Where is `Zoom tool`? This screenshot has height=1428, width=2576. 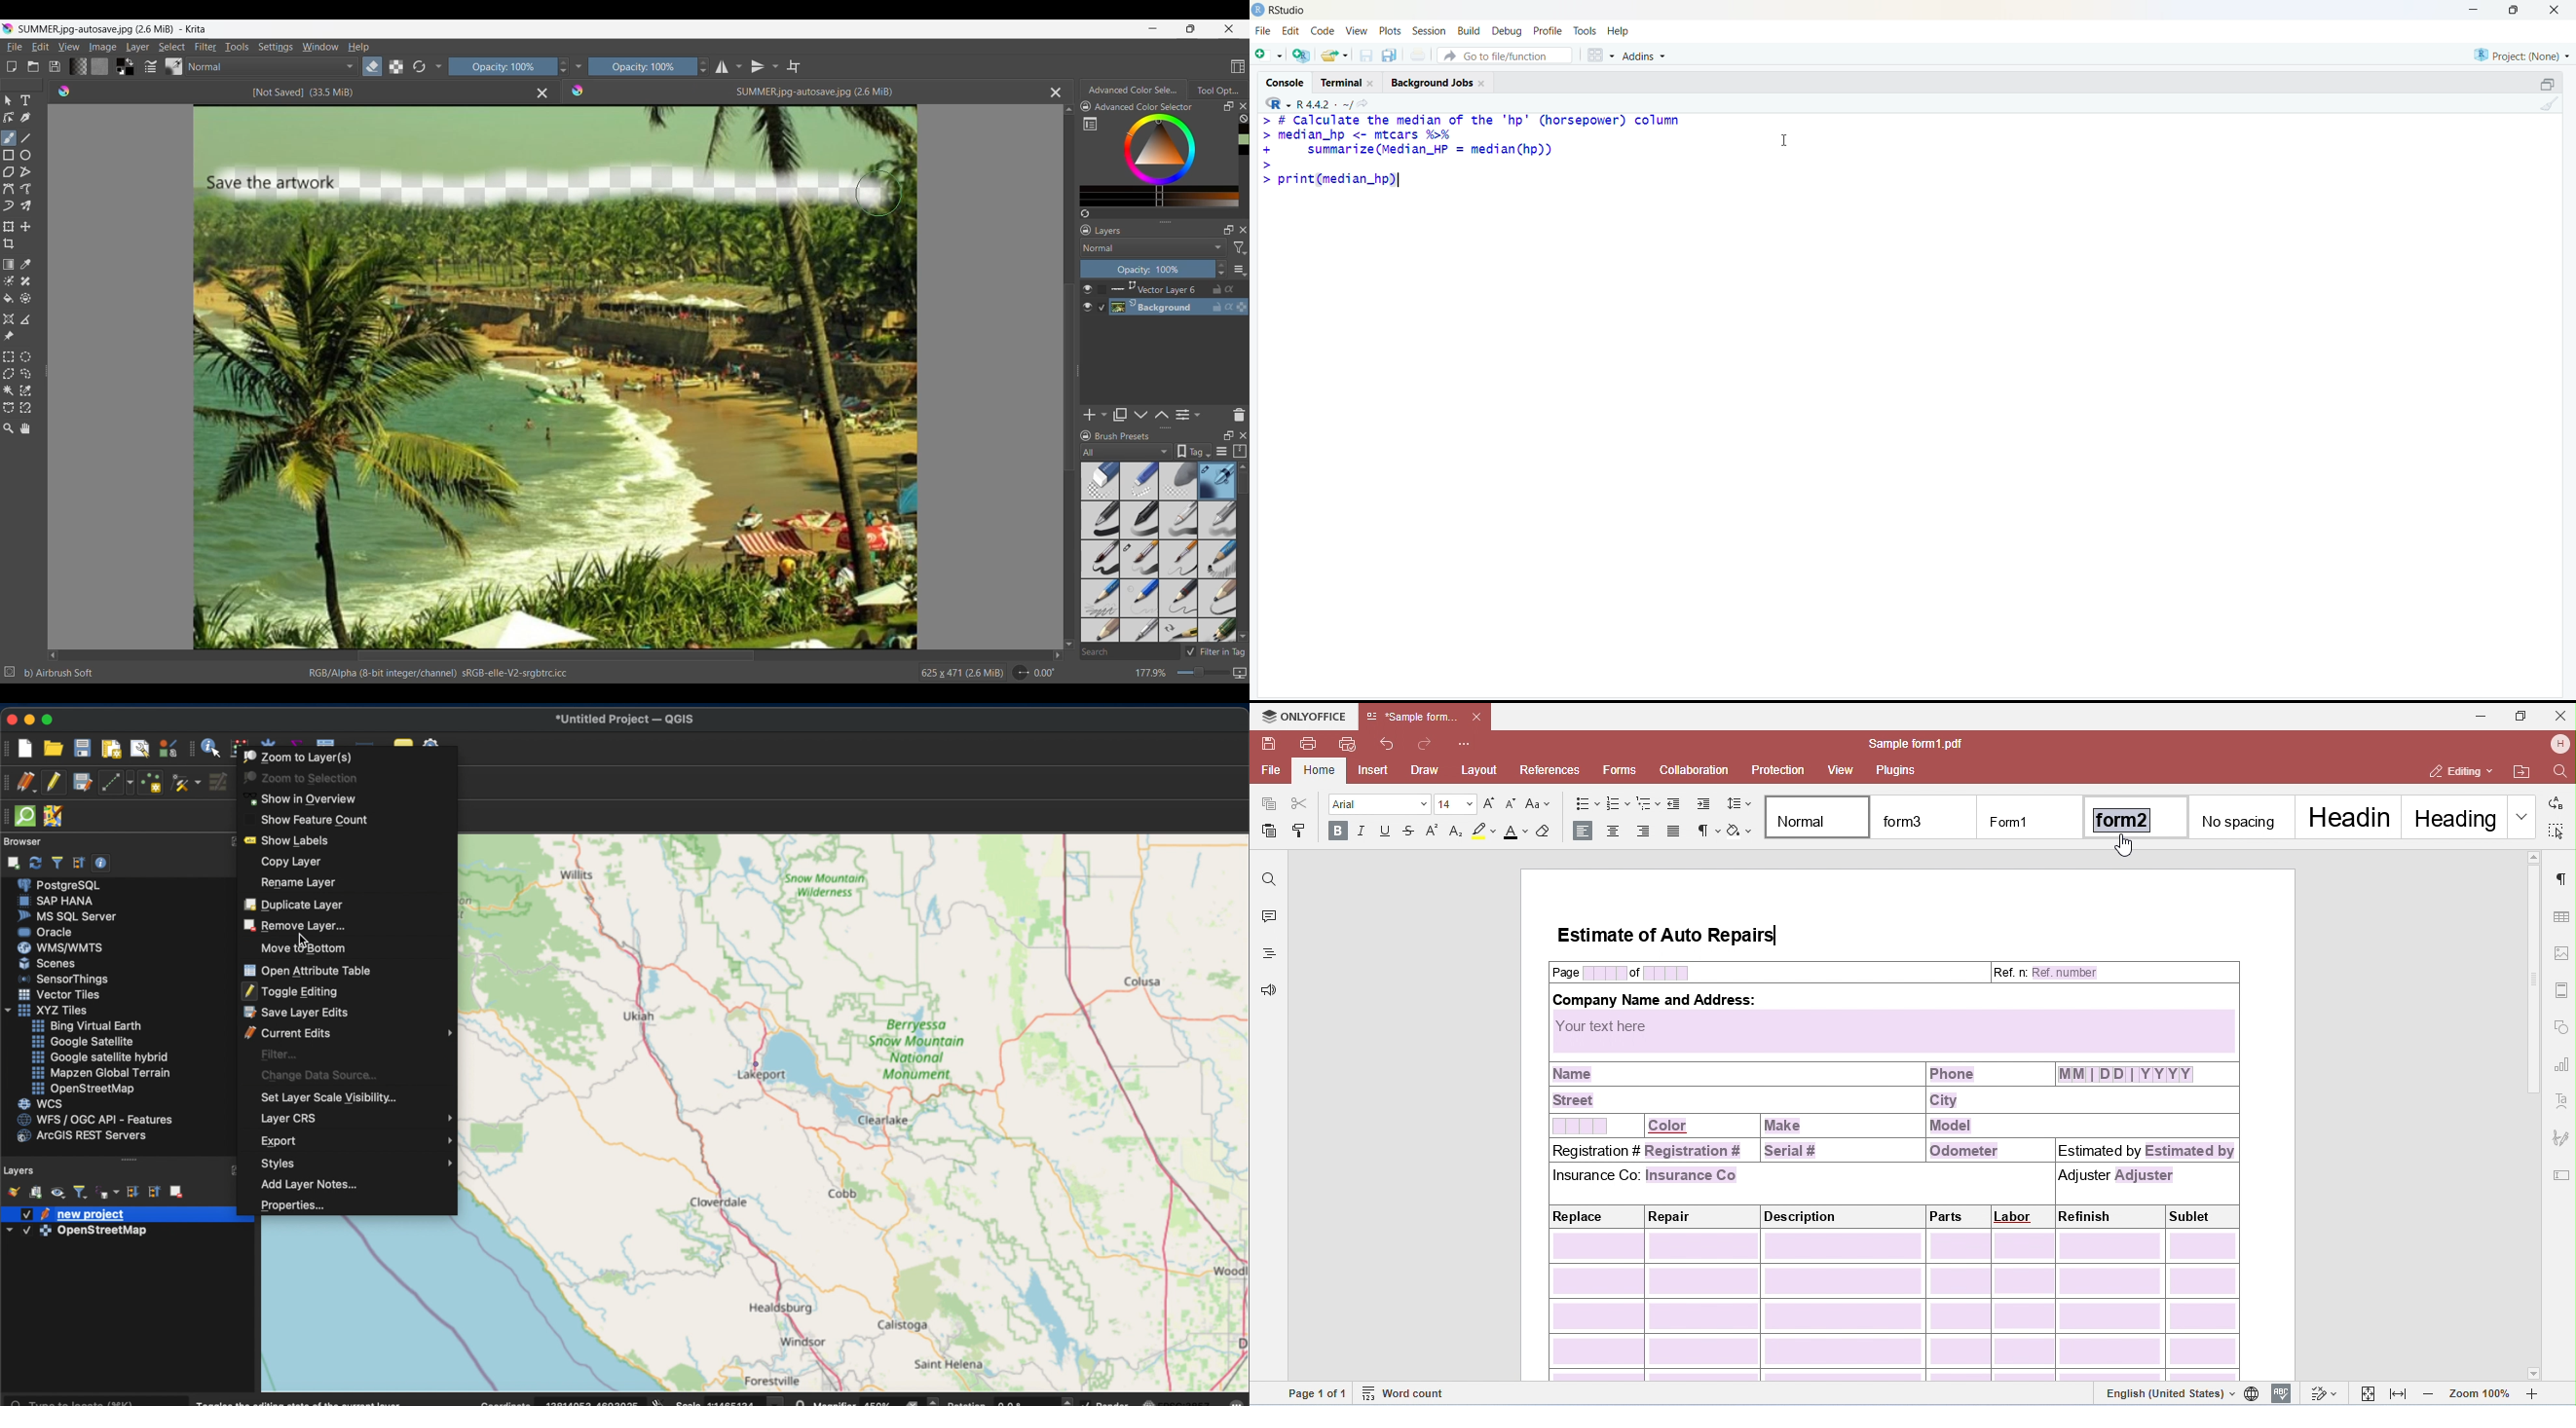 Zoom tool is located at coordinates (8, 429).